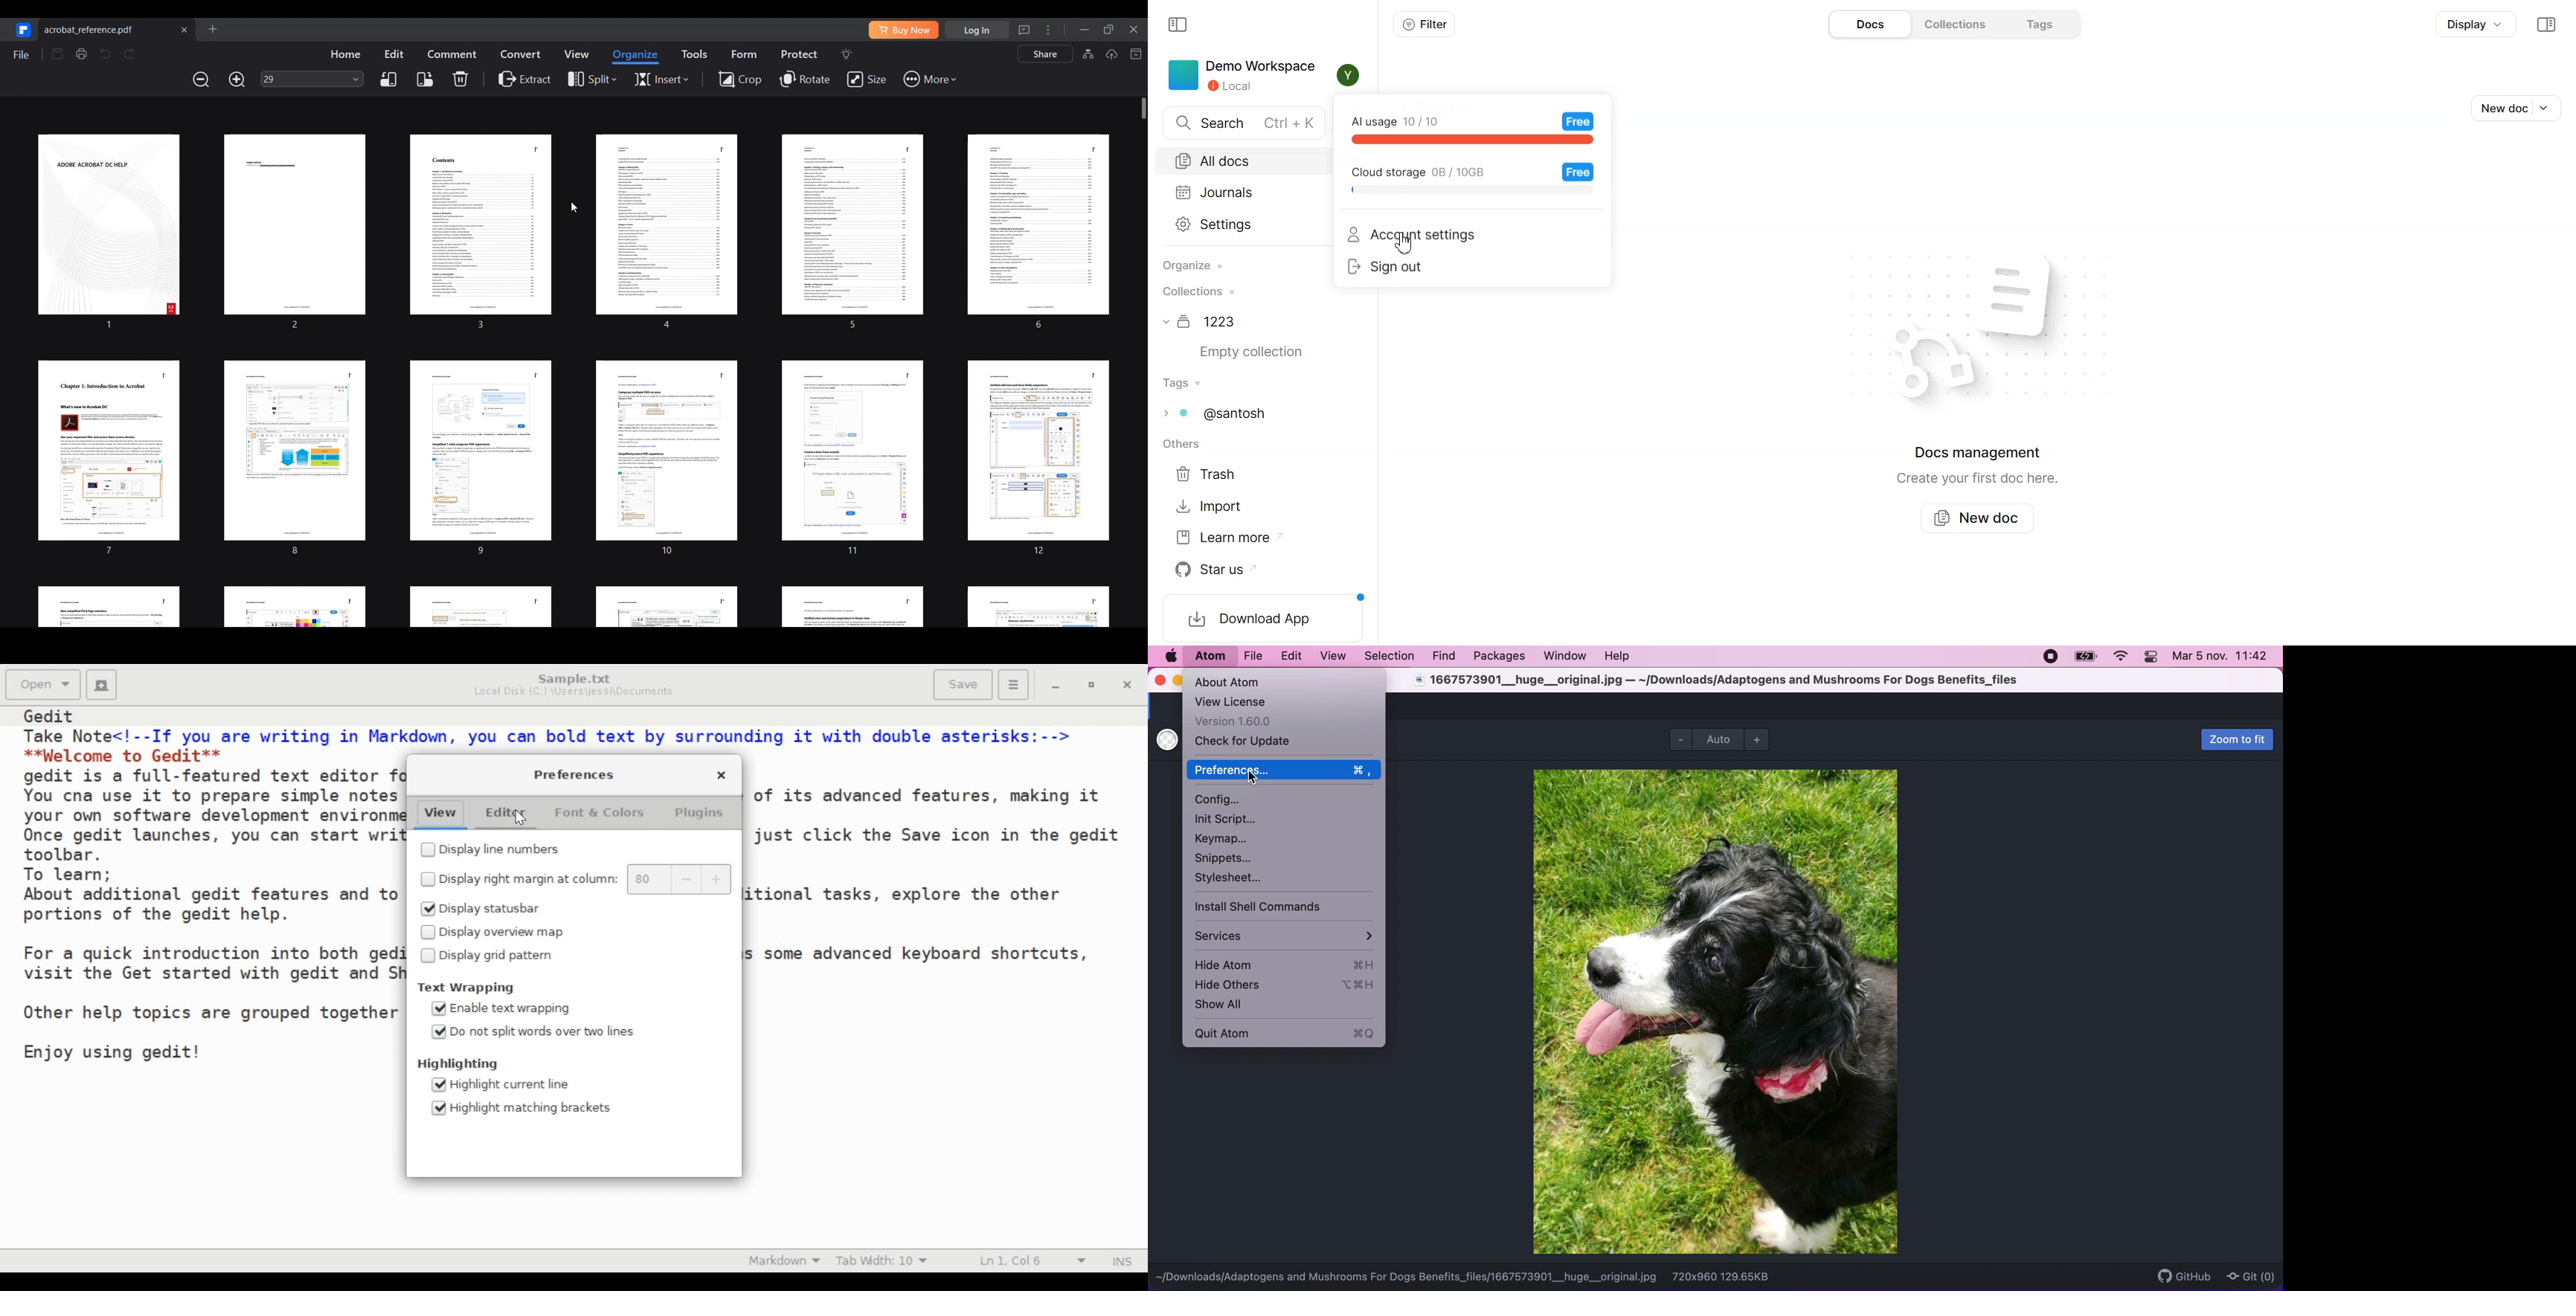  I want to click on Collections, so click(1960, 25).